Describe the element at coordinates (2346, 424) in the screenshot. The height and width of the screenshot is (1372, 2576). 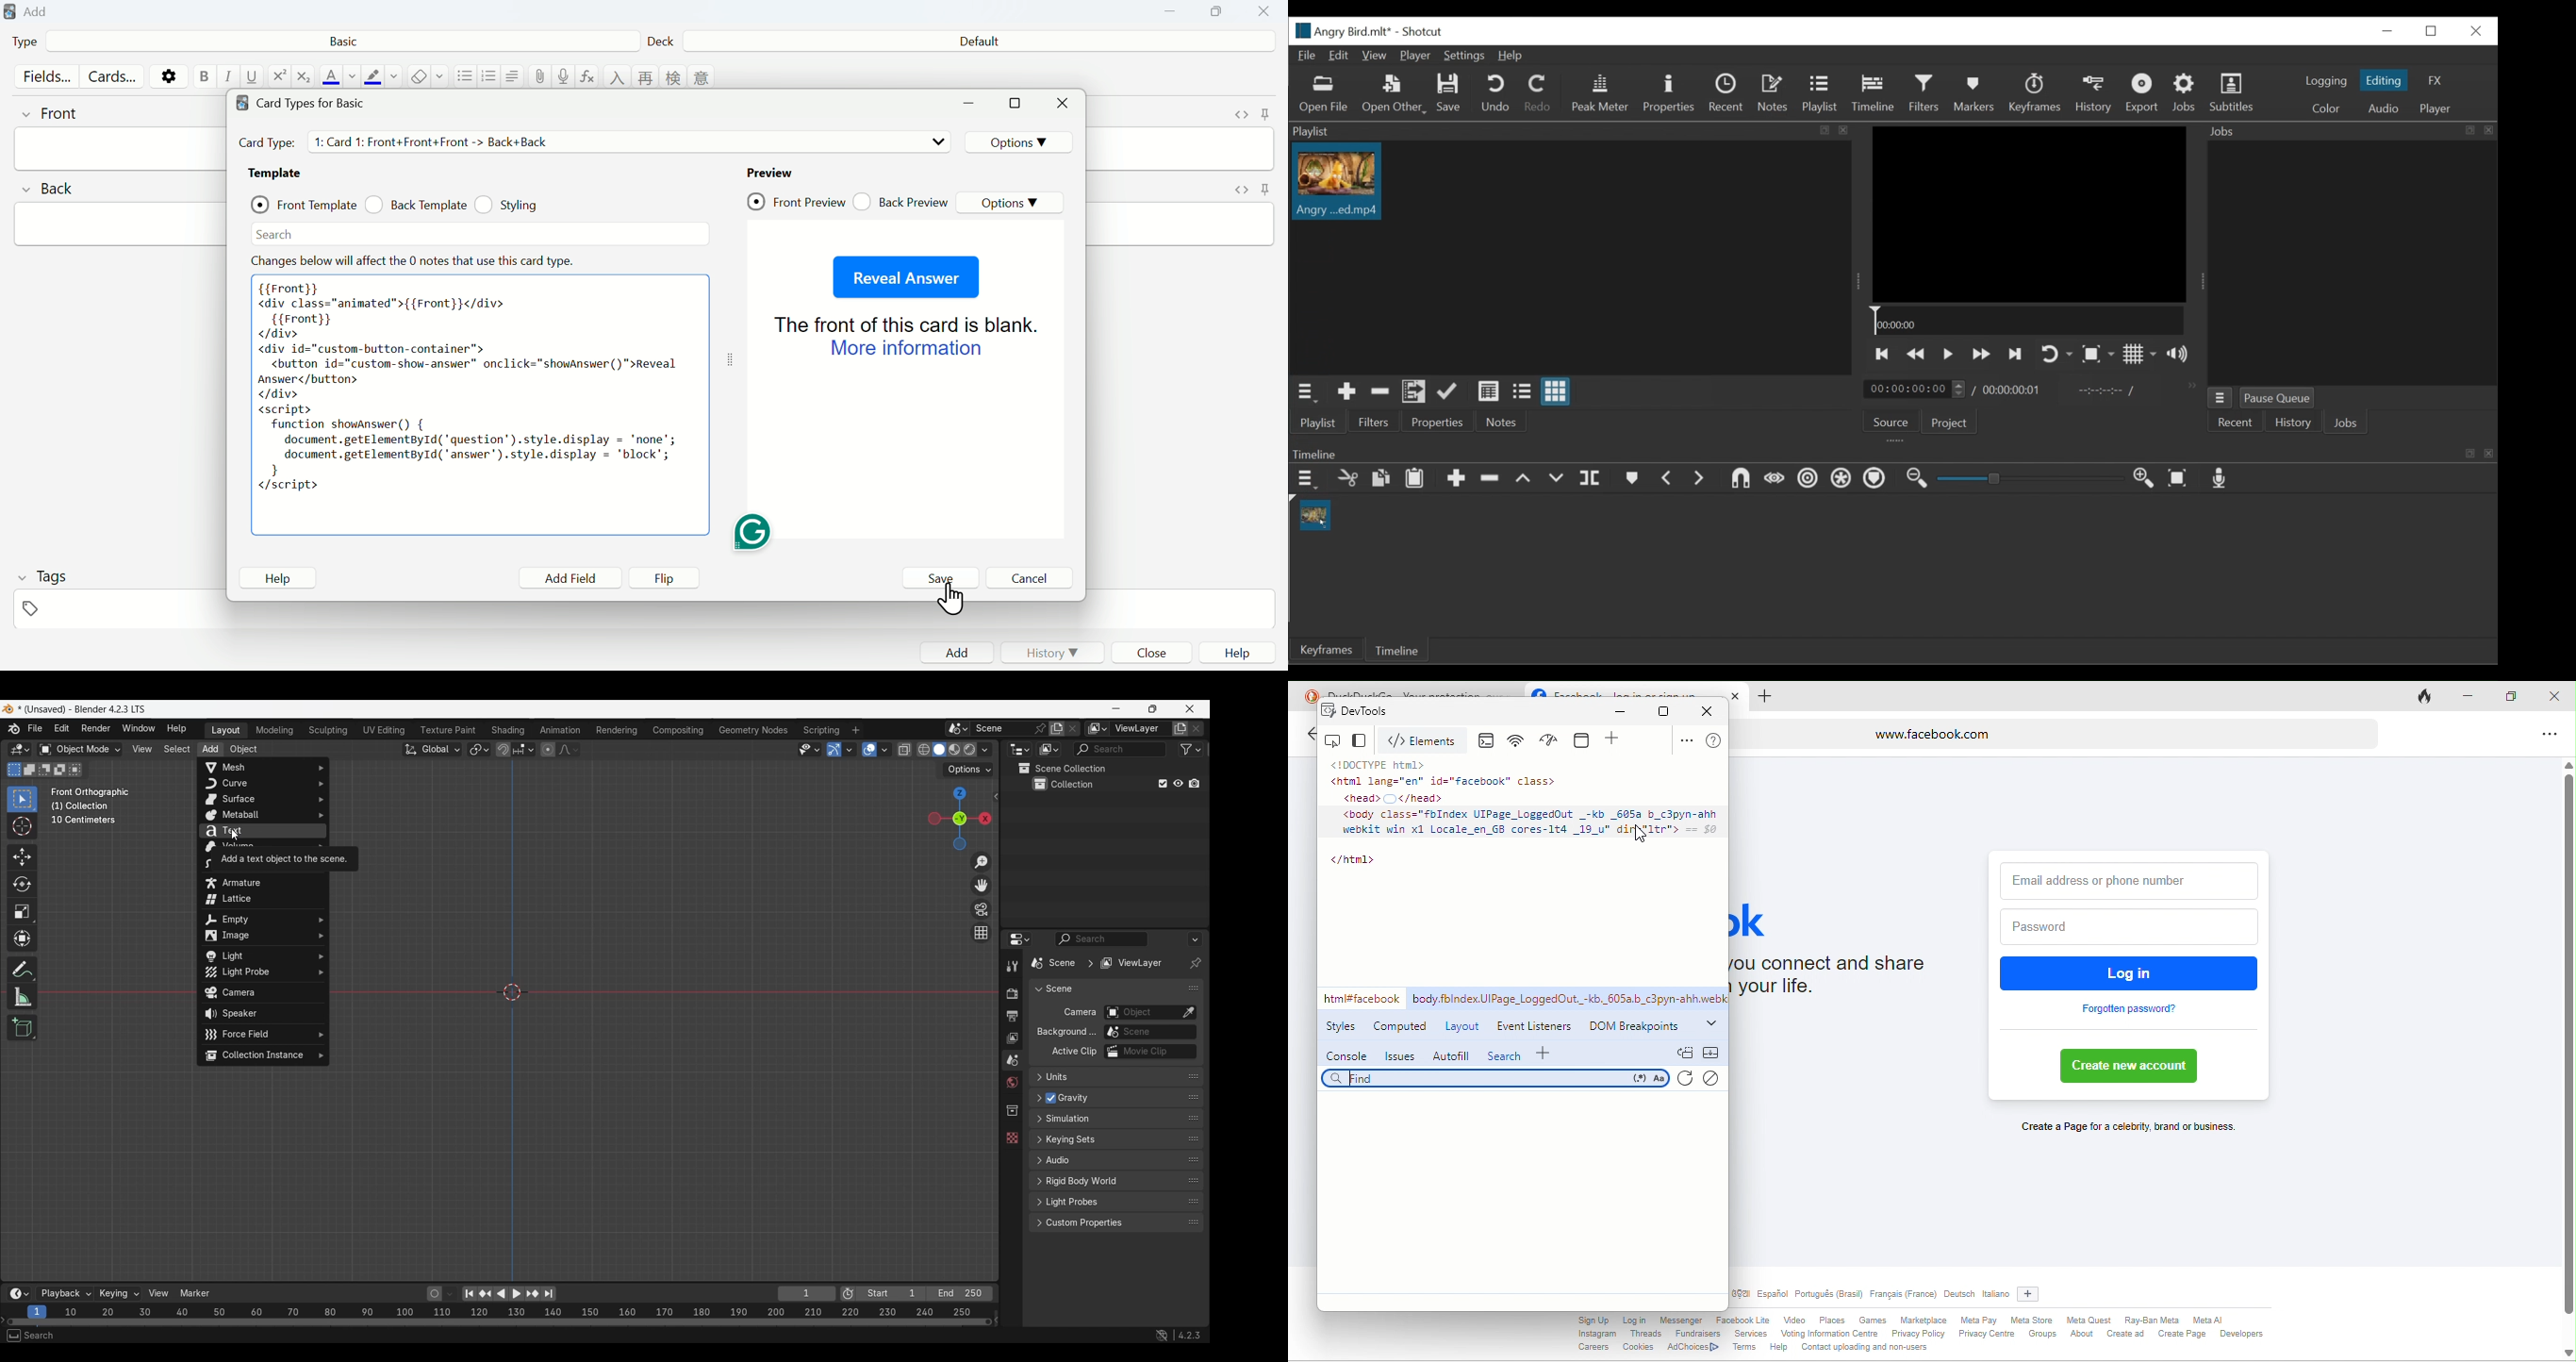
I see `Jobs` at that location.